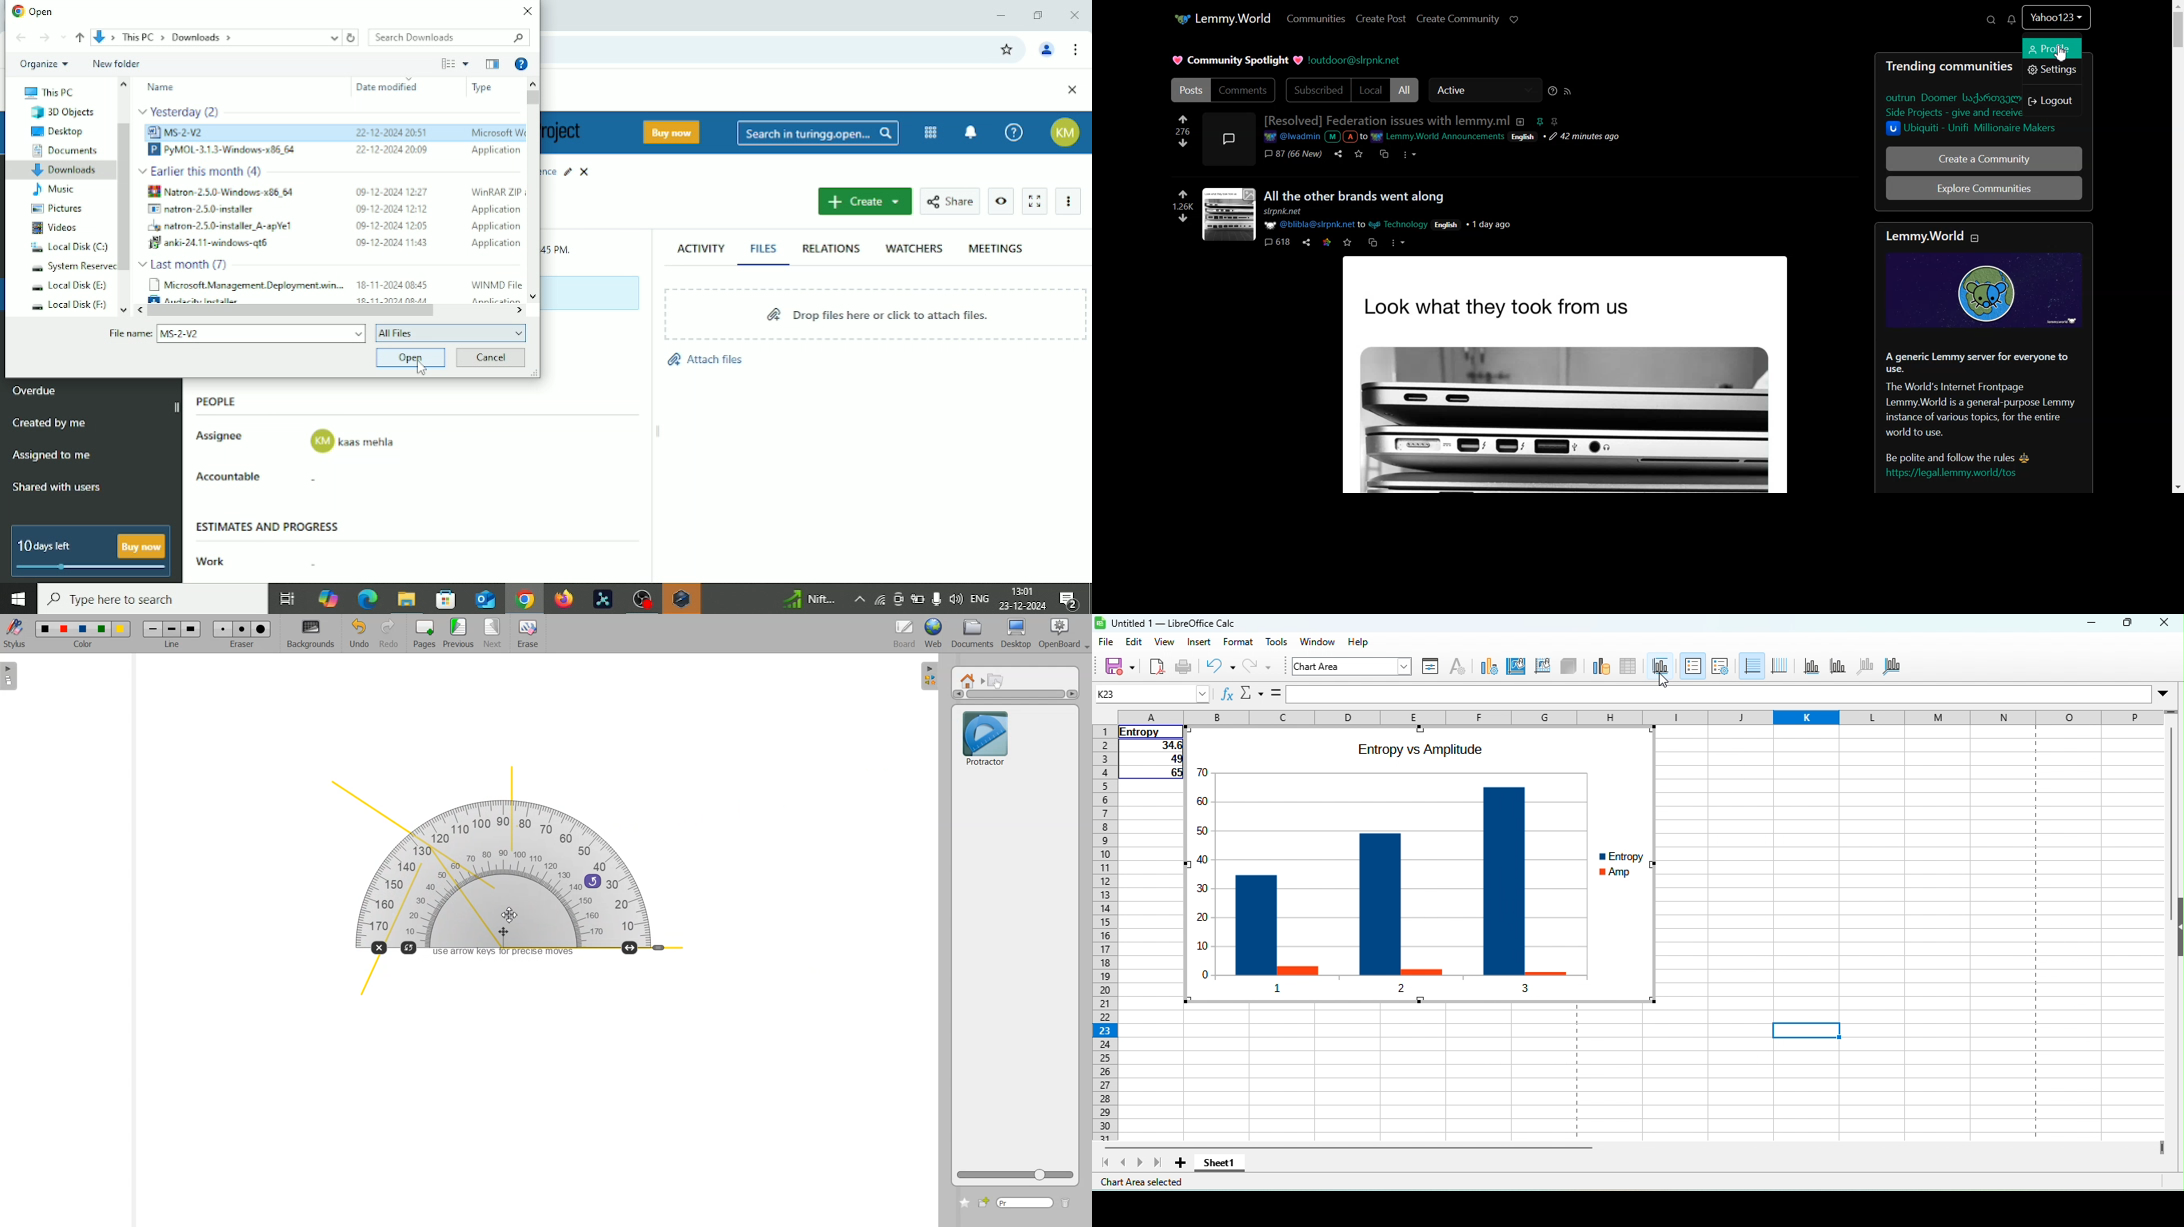  Describe the element at coordinates (333, 37) in the screenshot. I see `show current locations` at that location.